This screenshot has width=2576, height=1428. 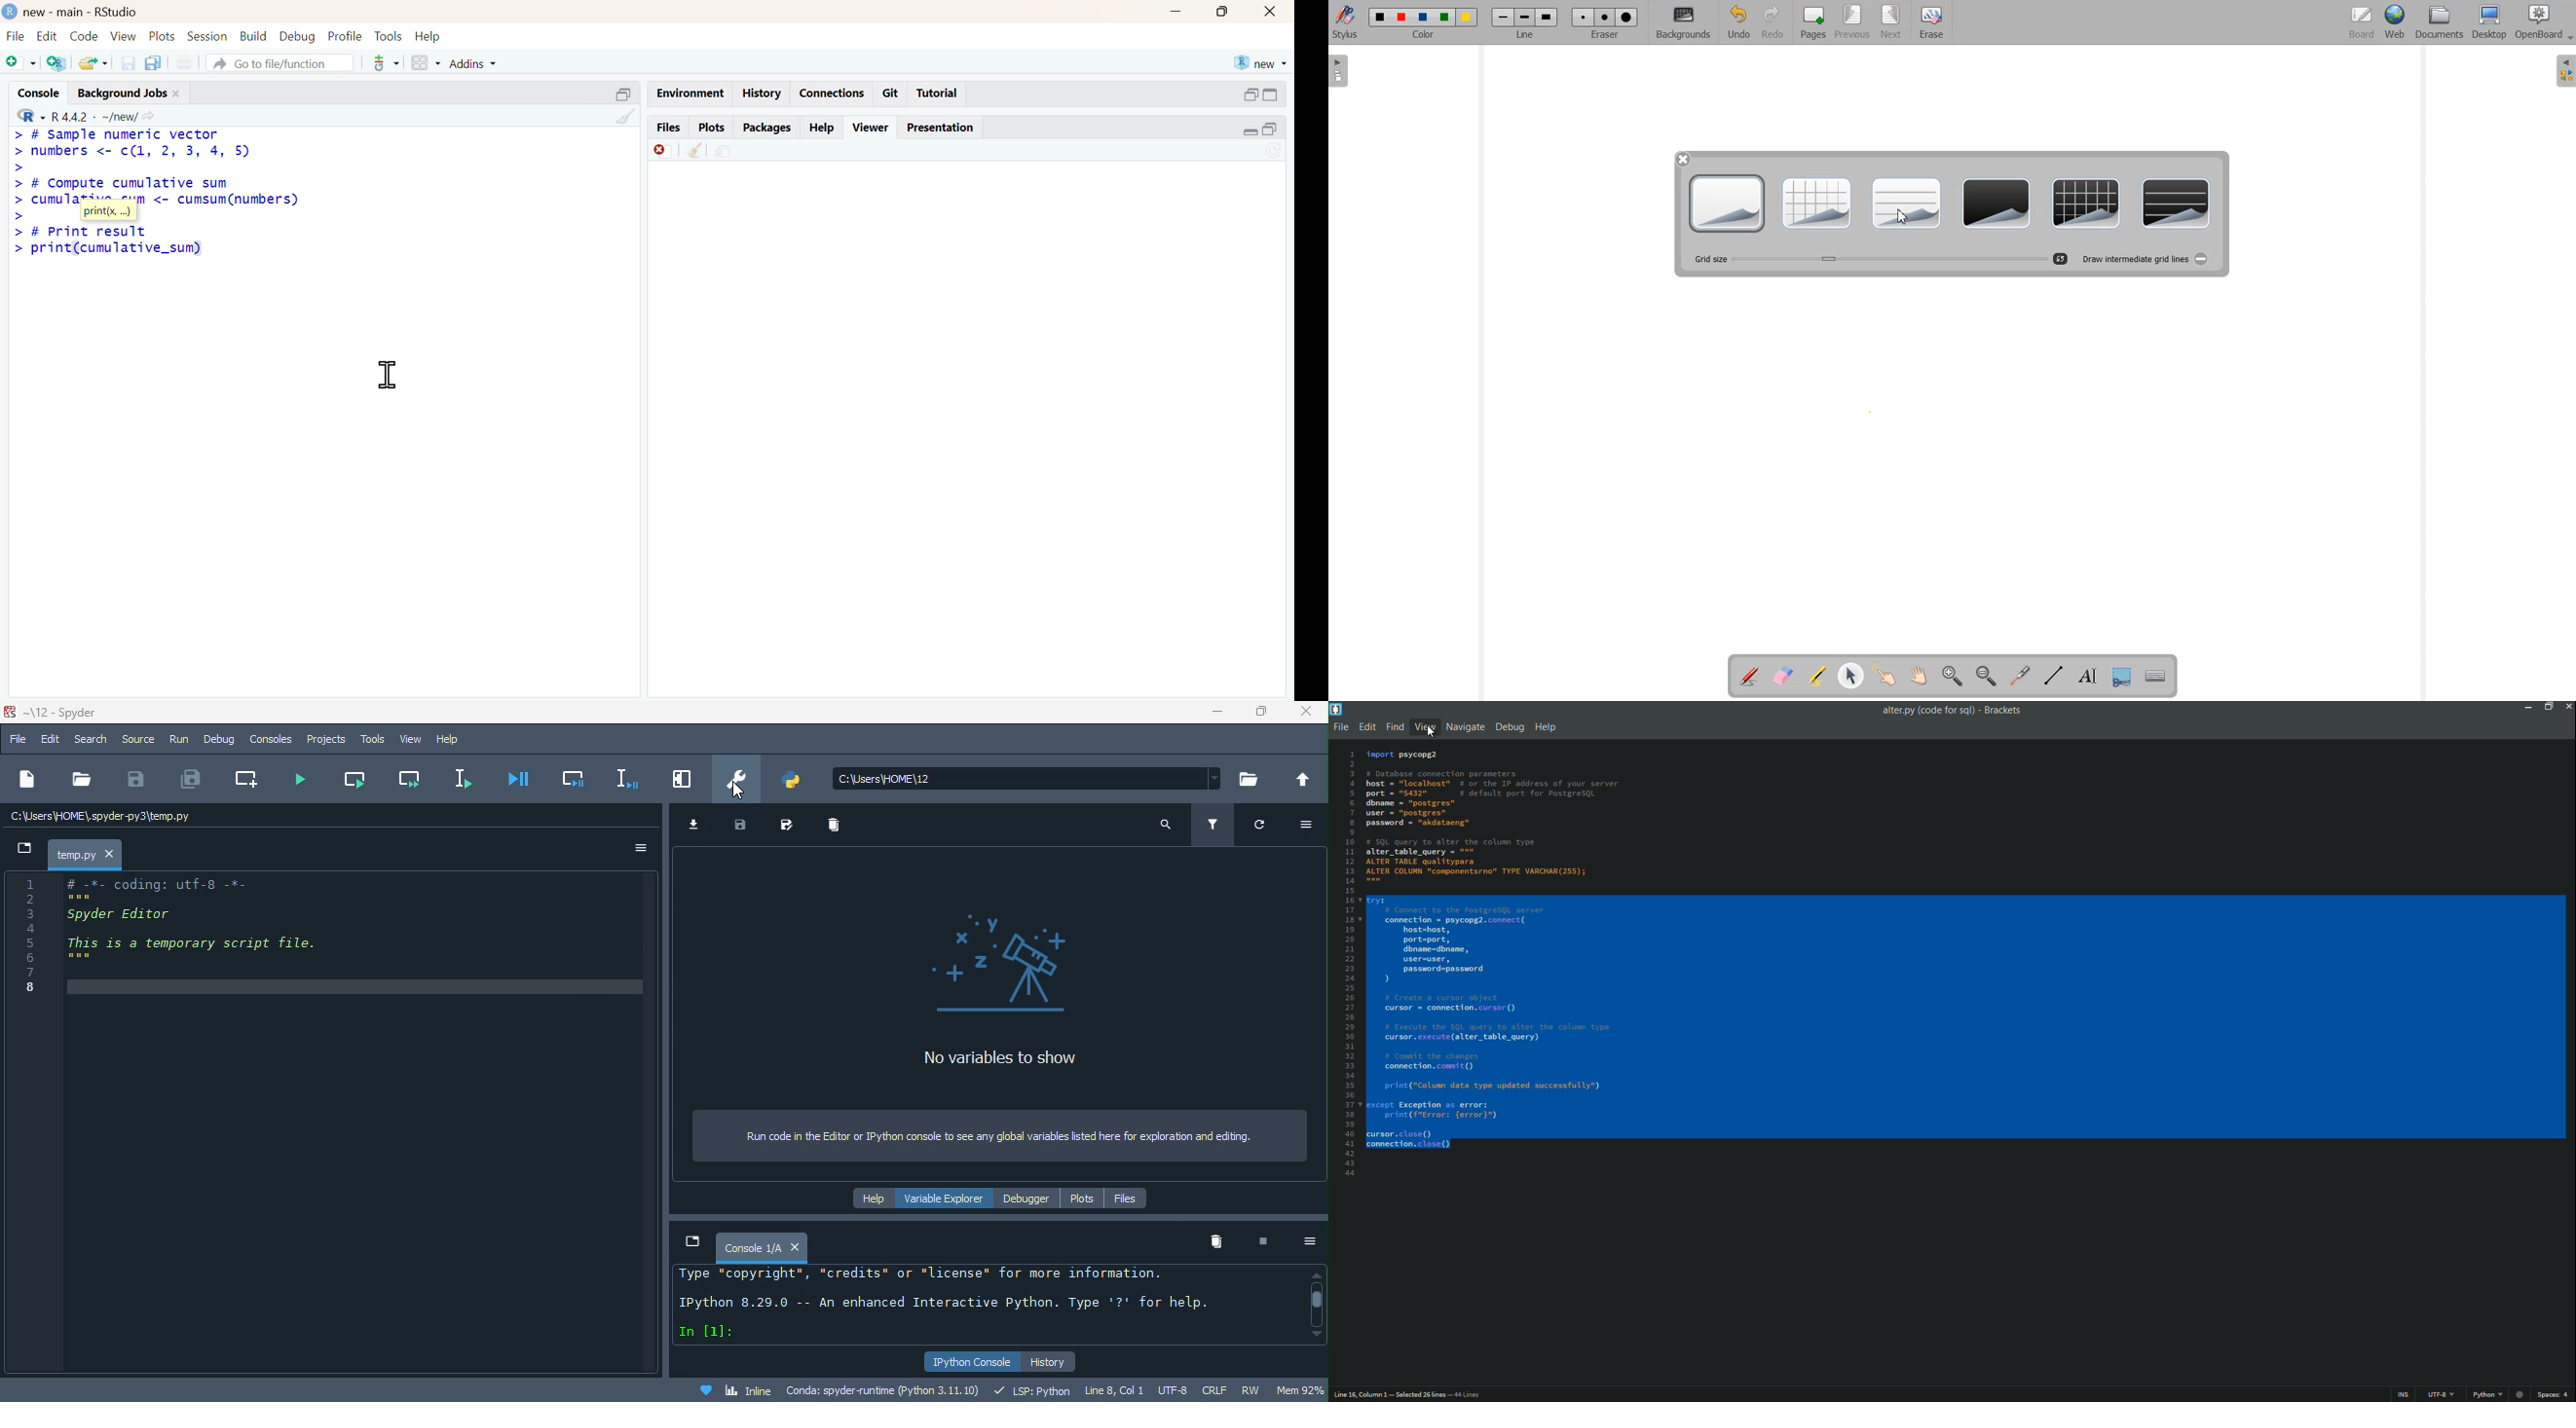 I want to click on clear console, so click(x=696, y=150).